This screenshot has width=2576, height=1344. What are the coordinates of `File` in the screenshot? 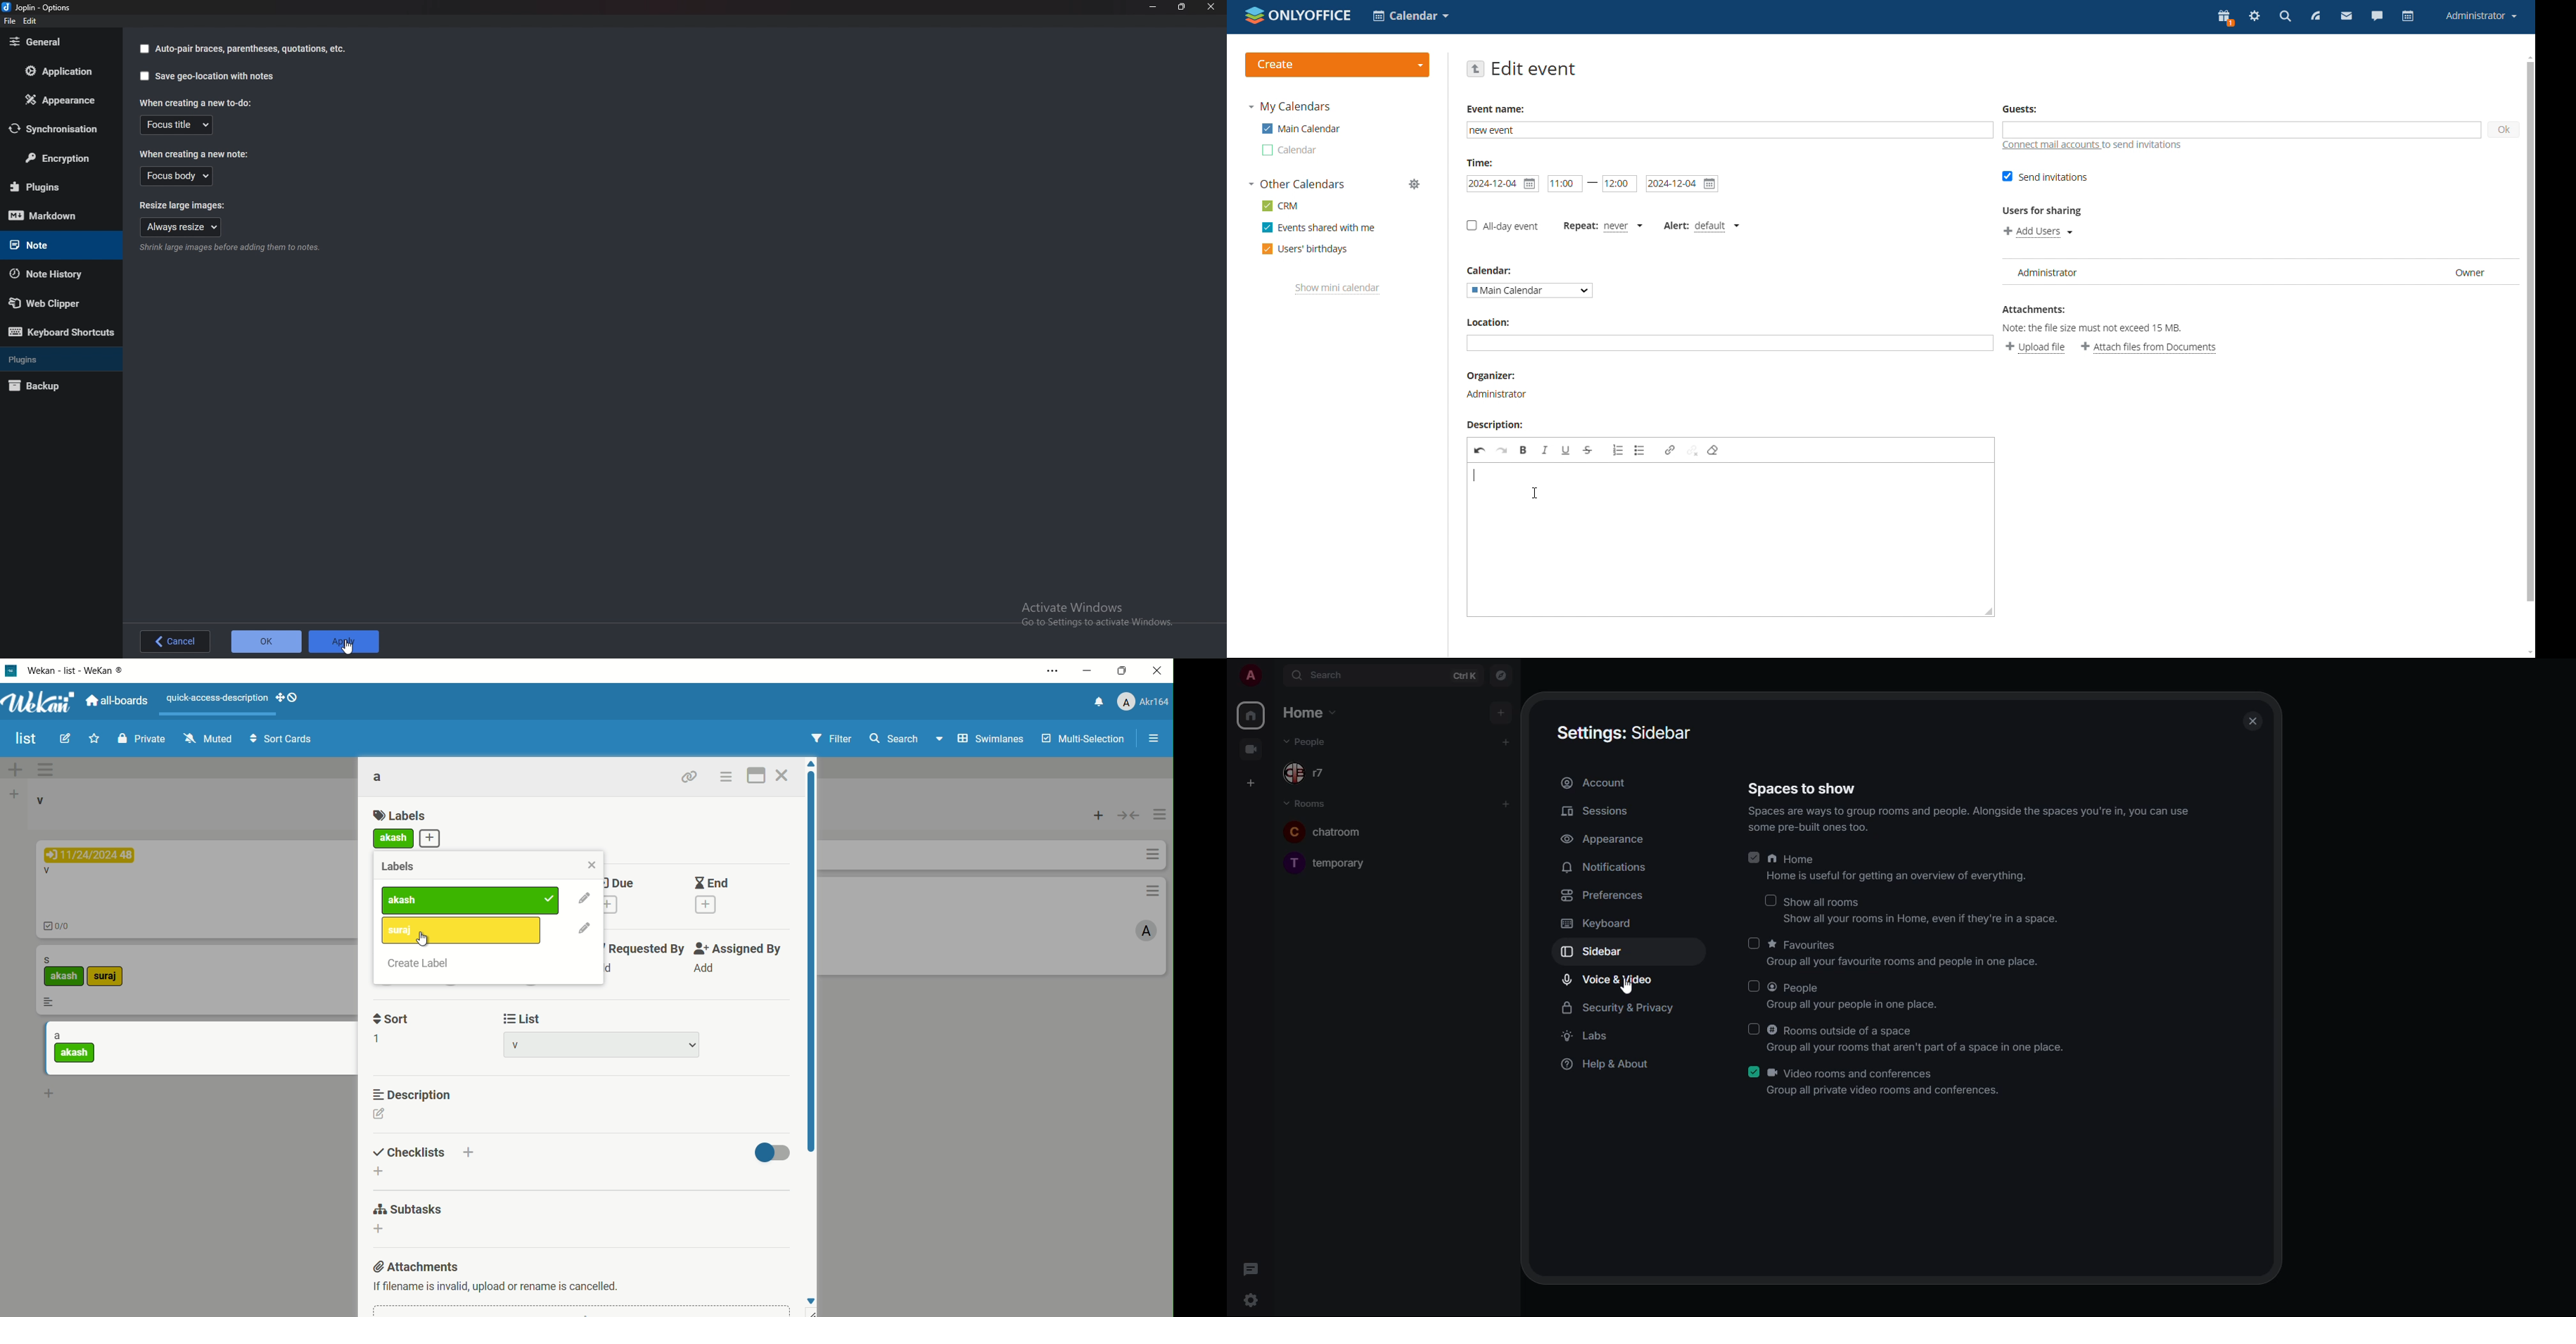 It's located at (10, 20).